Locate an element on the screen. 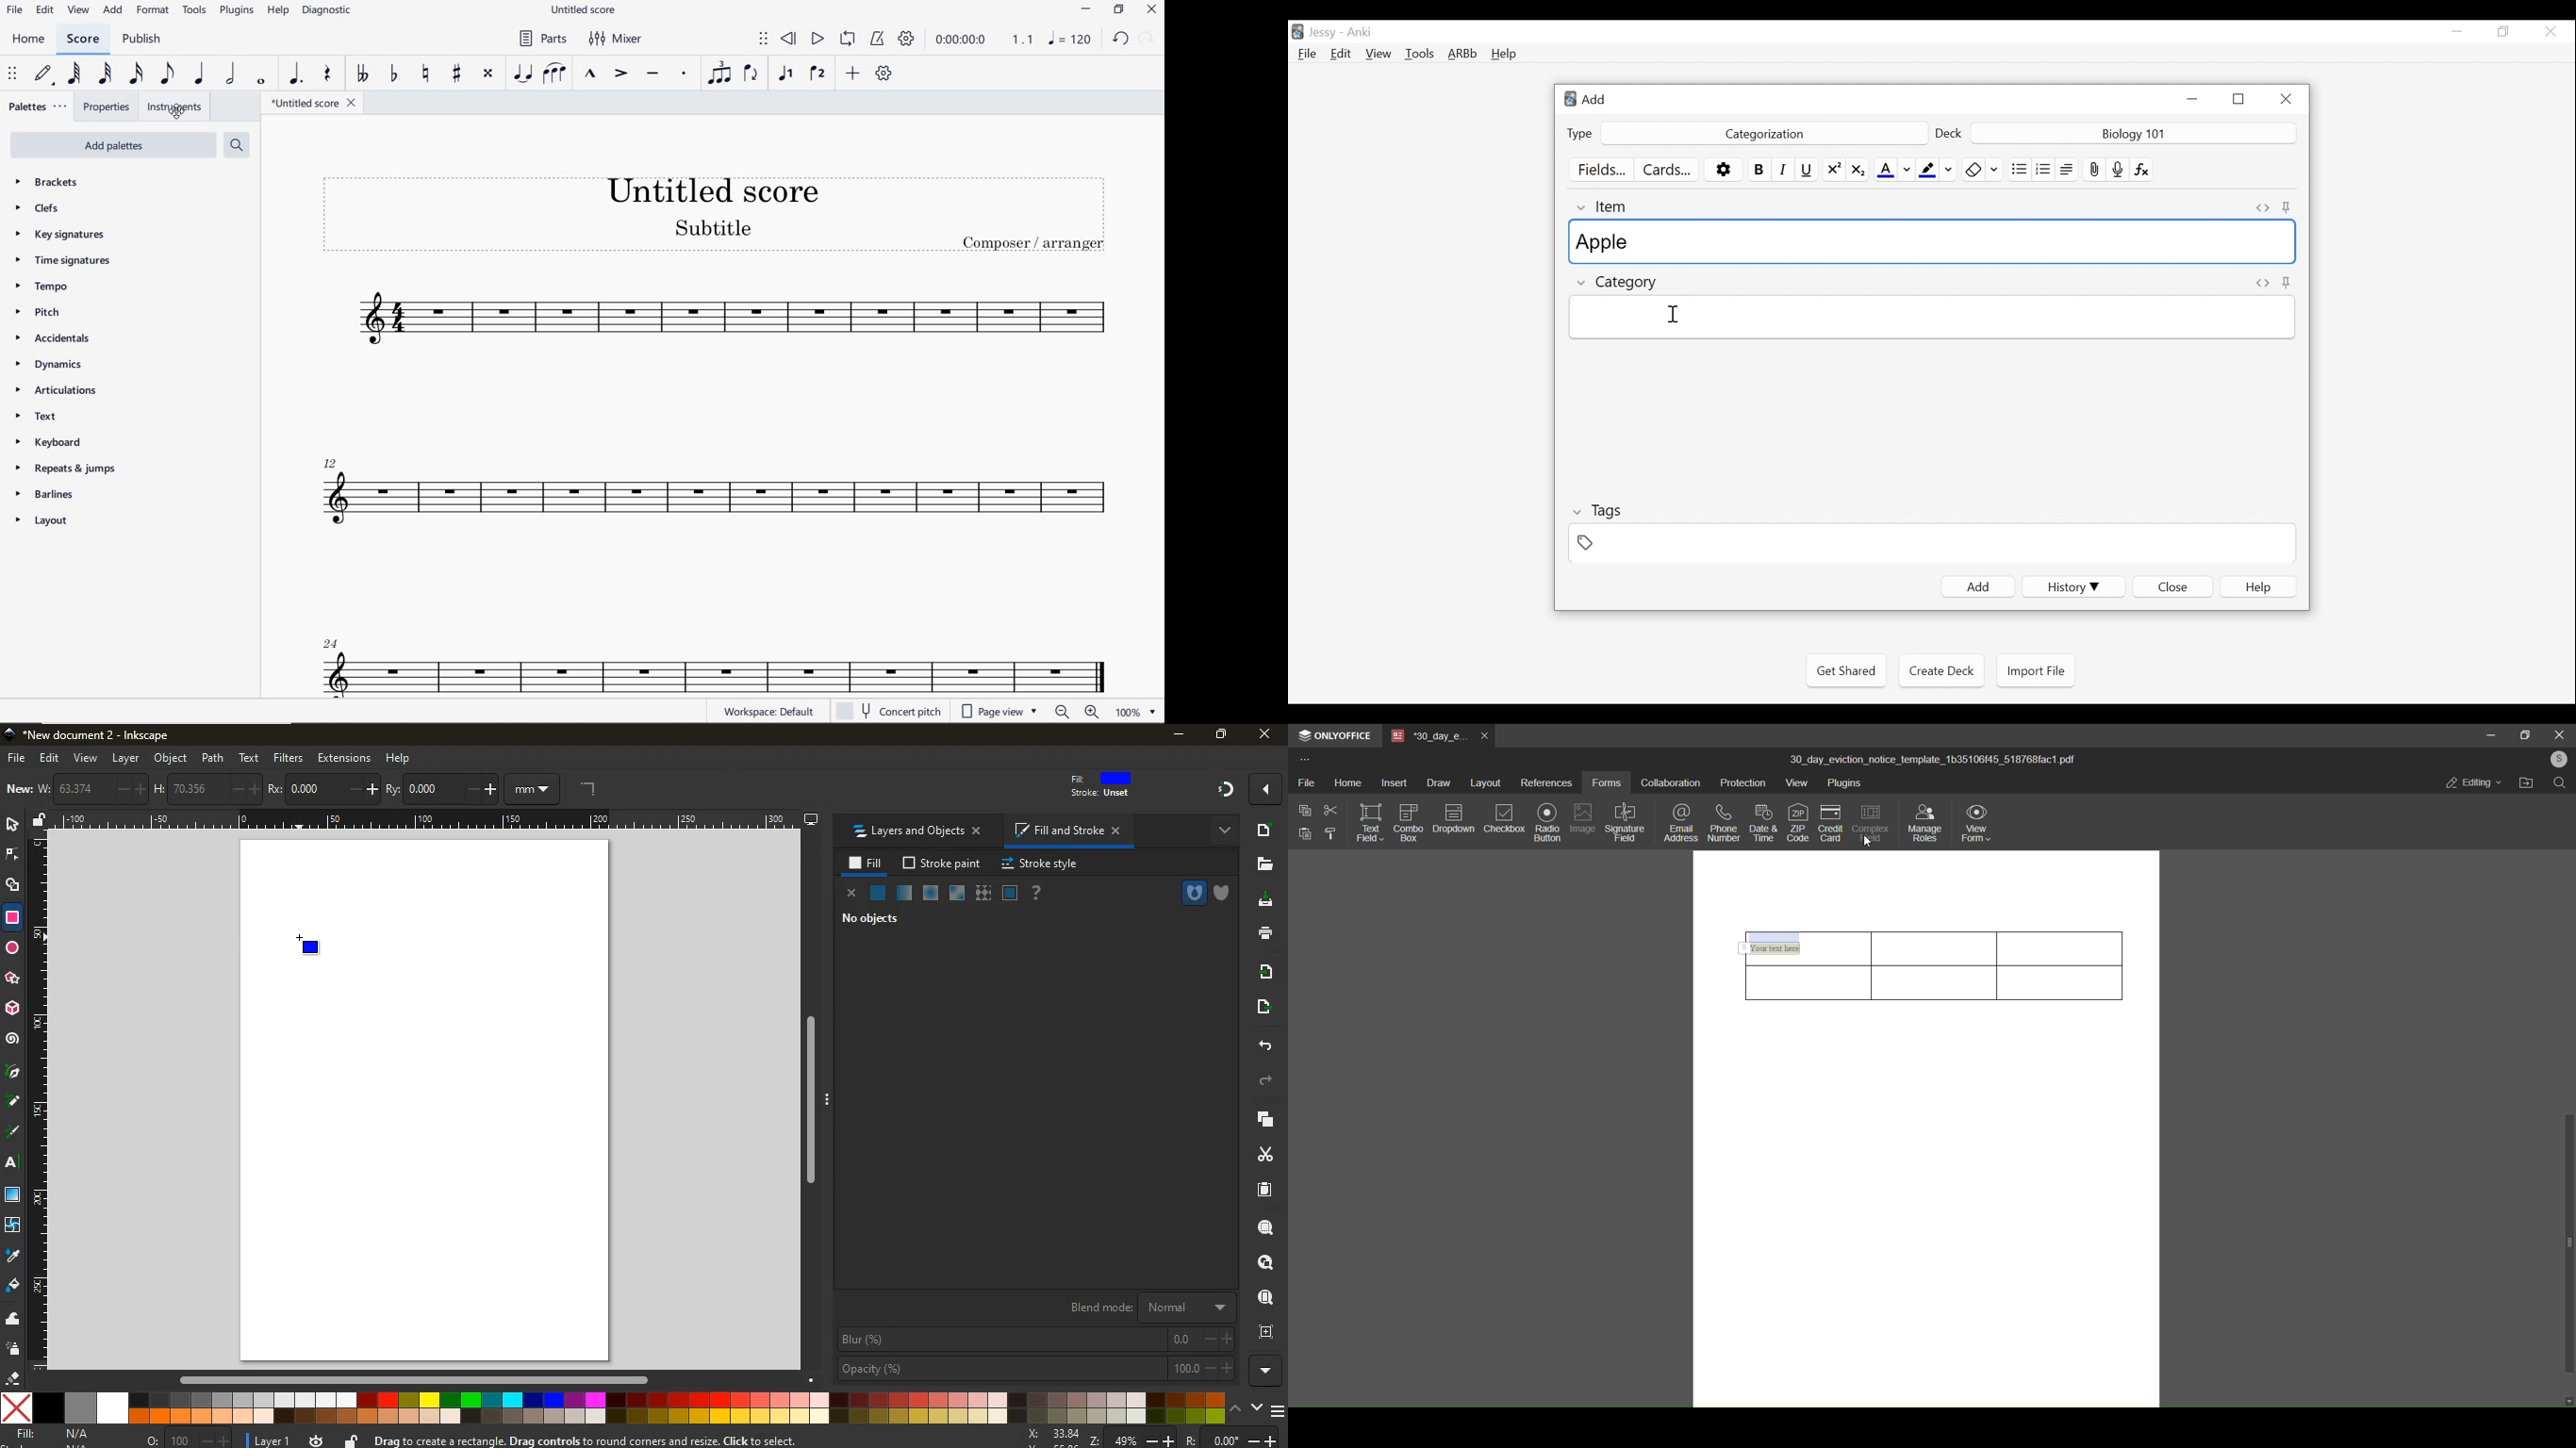 The height and width of the screenshot is (1456, 2576). File is located at coordinates (1307, 55).